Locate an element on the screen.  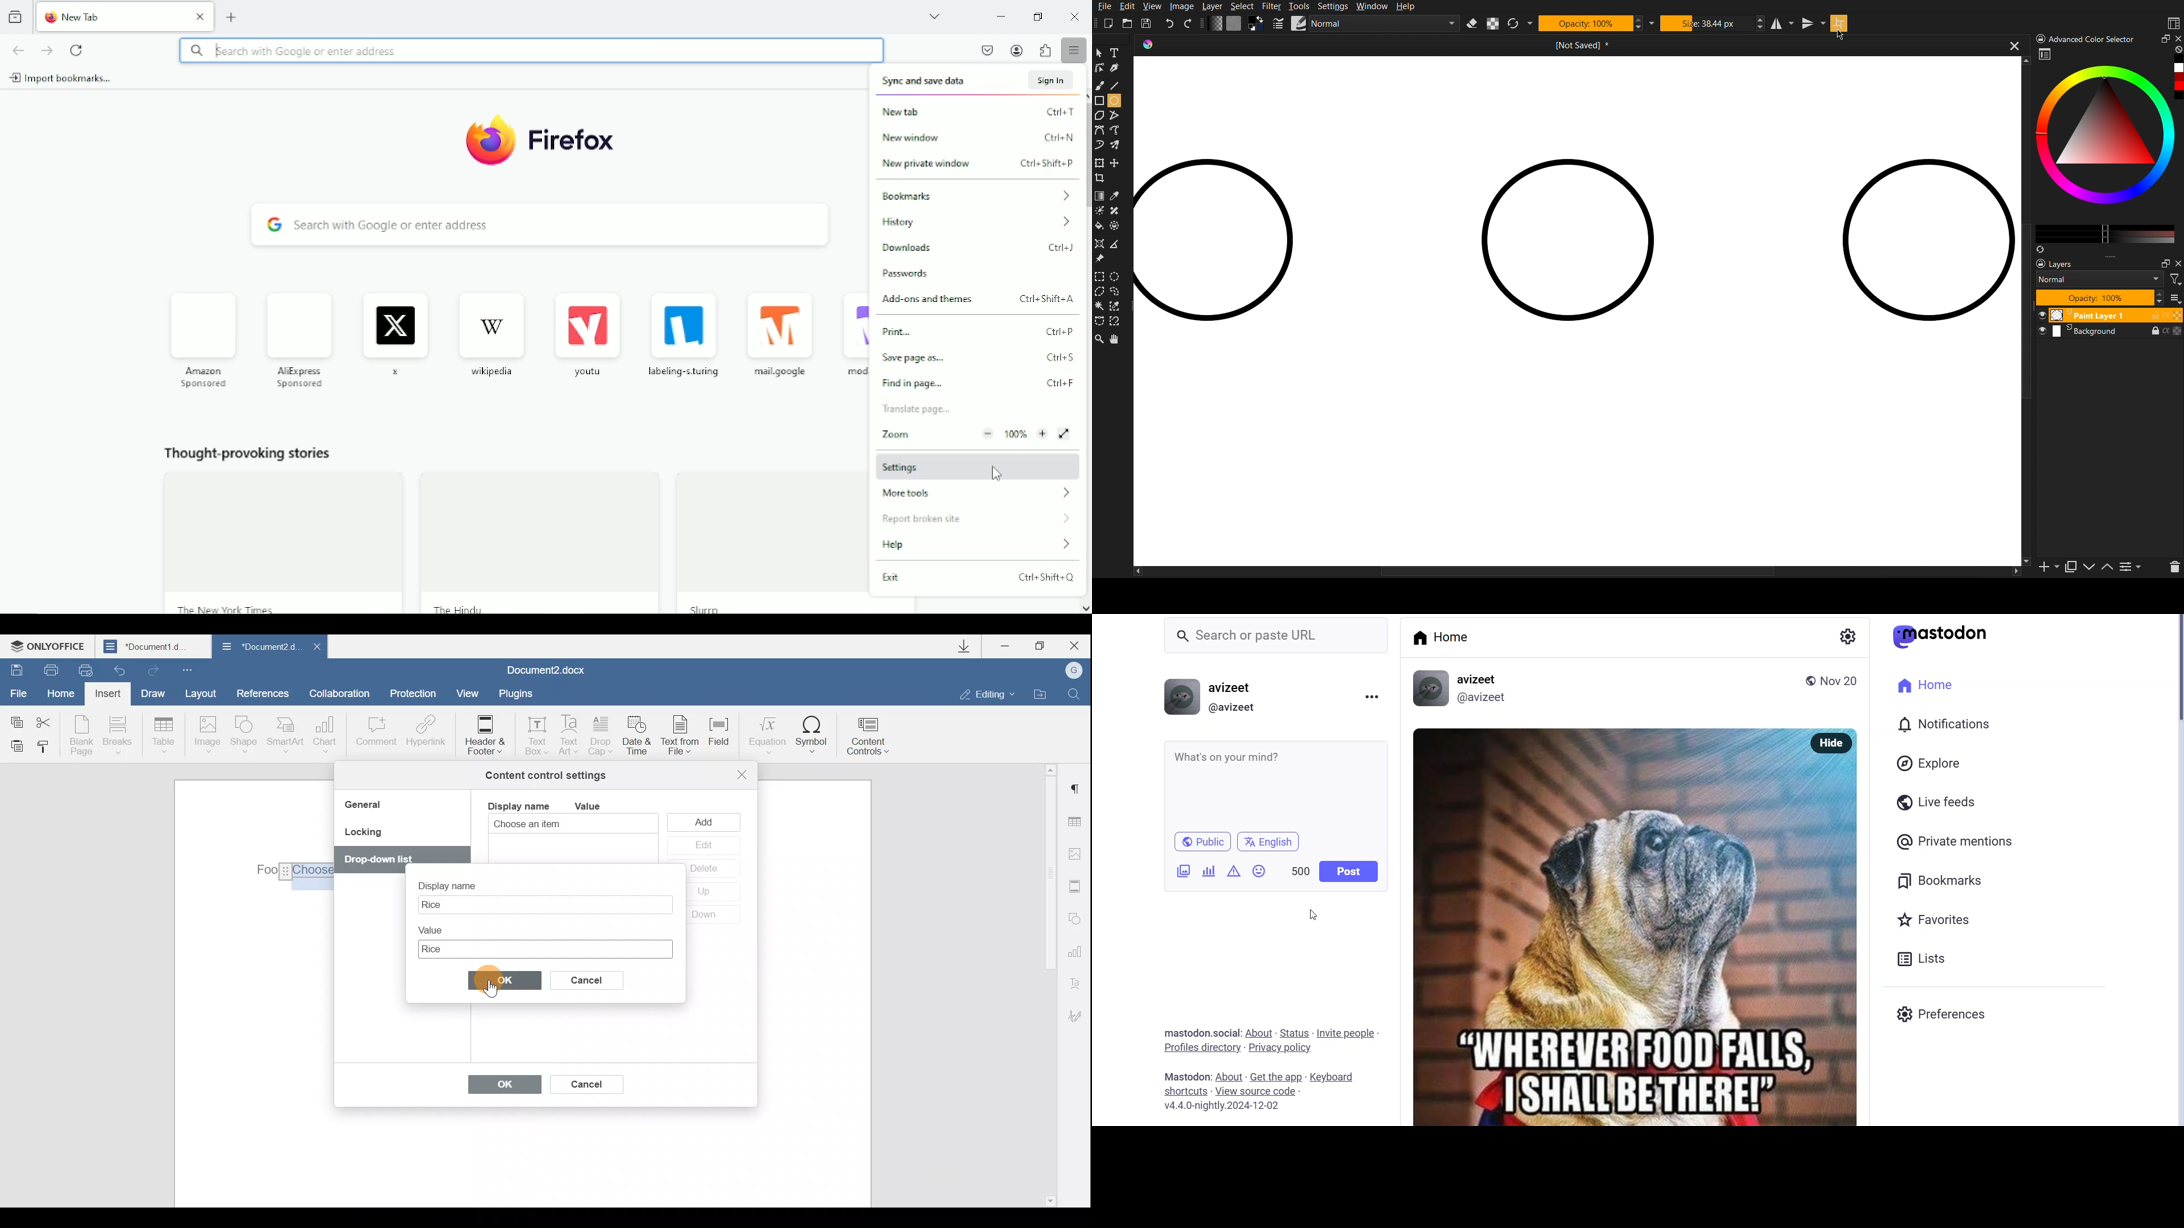
Opacity 100% is located at coordinates (2100, 297).